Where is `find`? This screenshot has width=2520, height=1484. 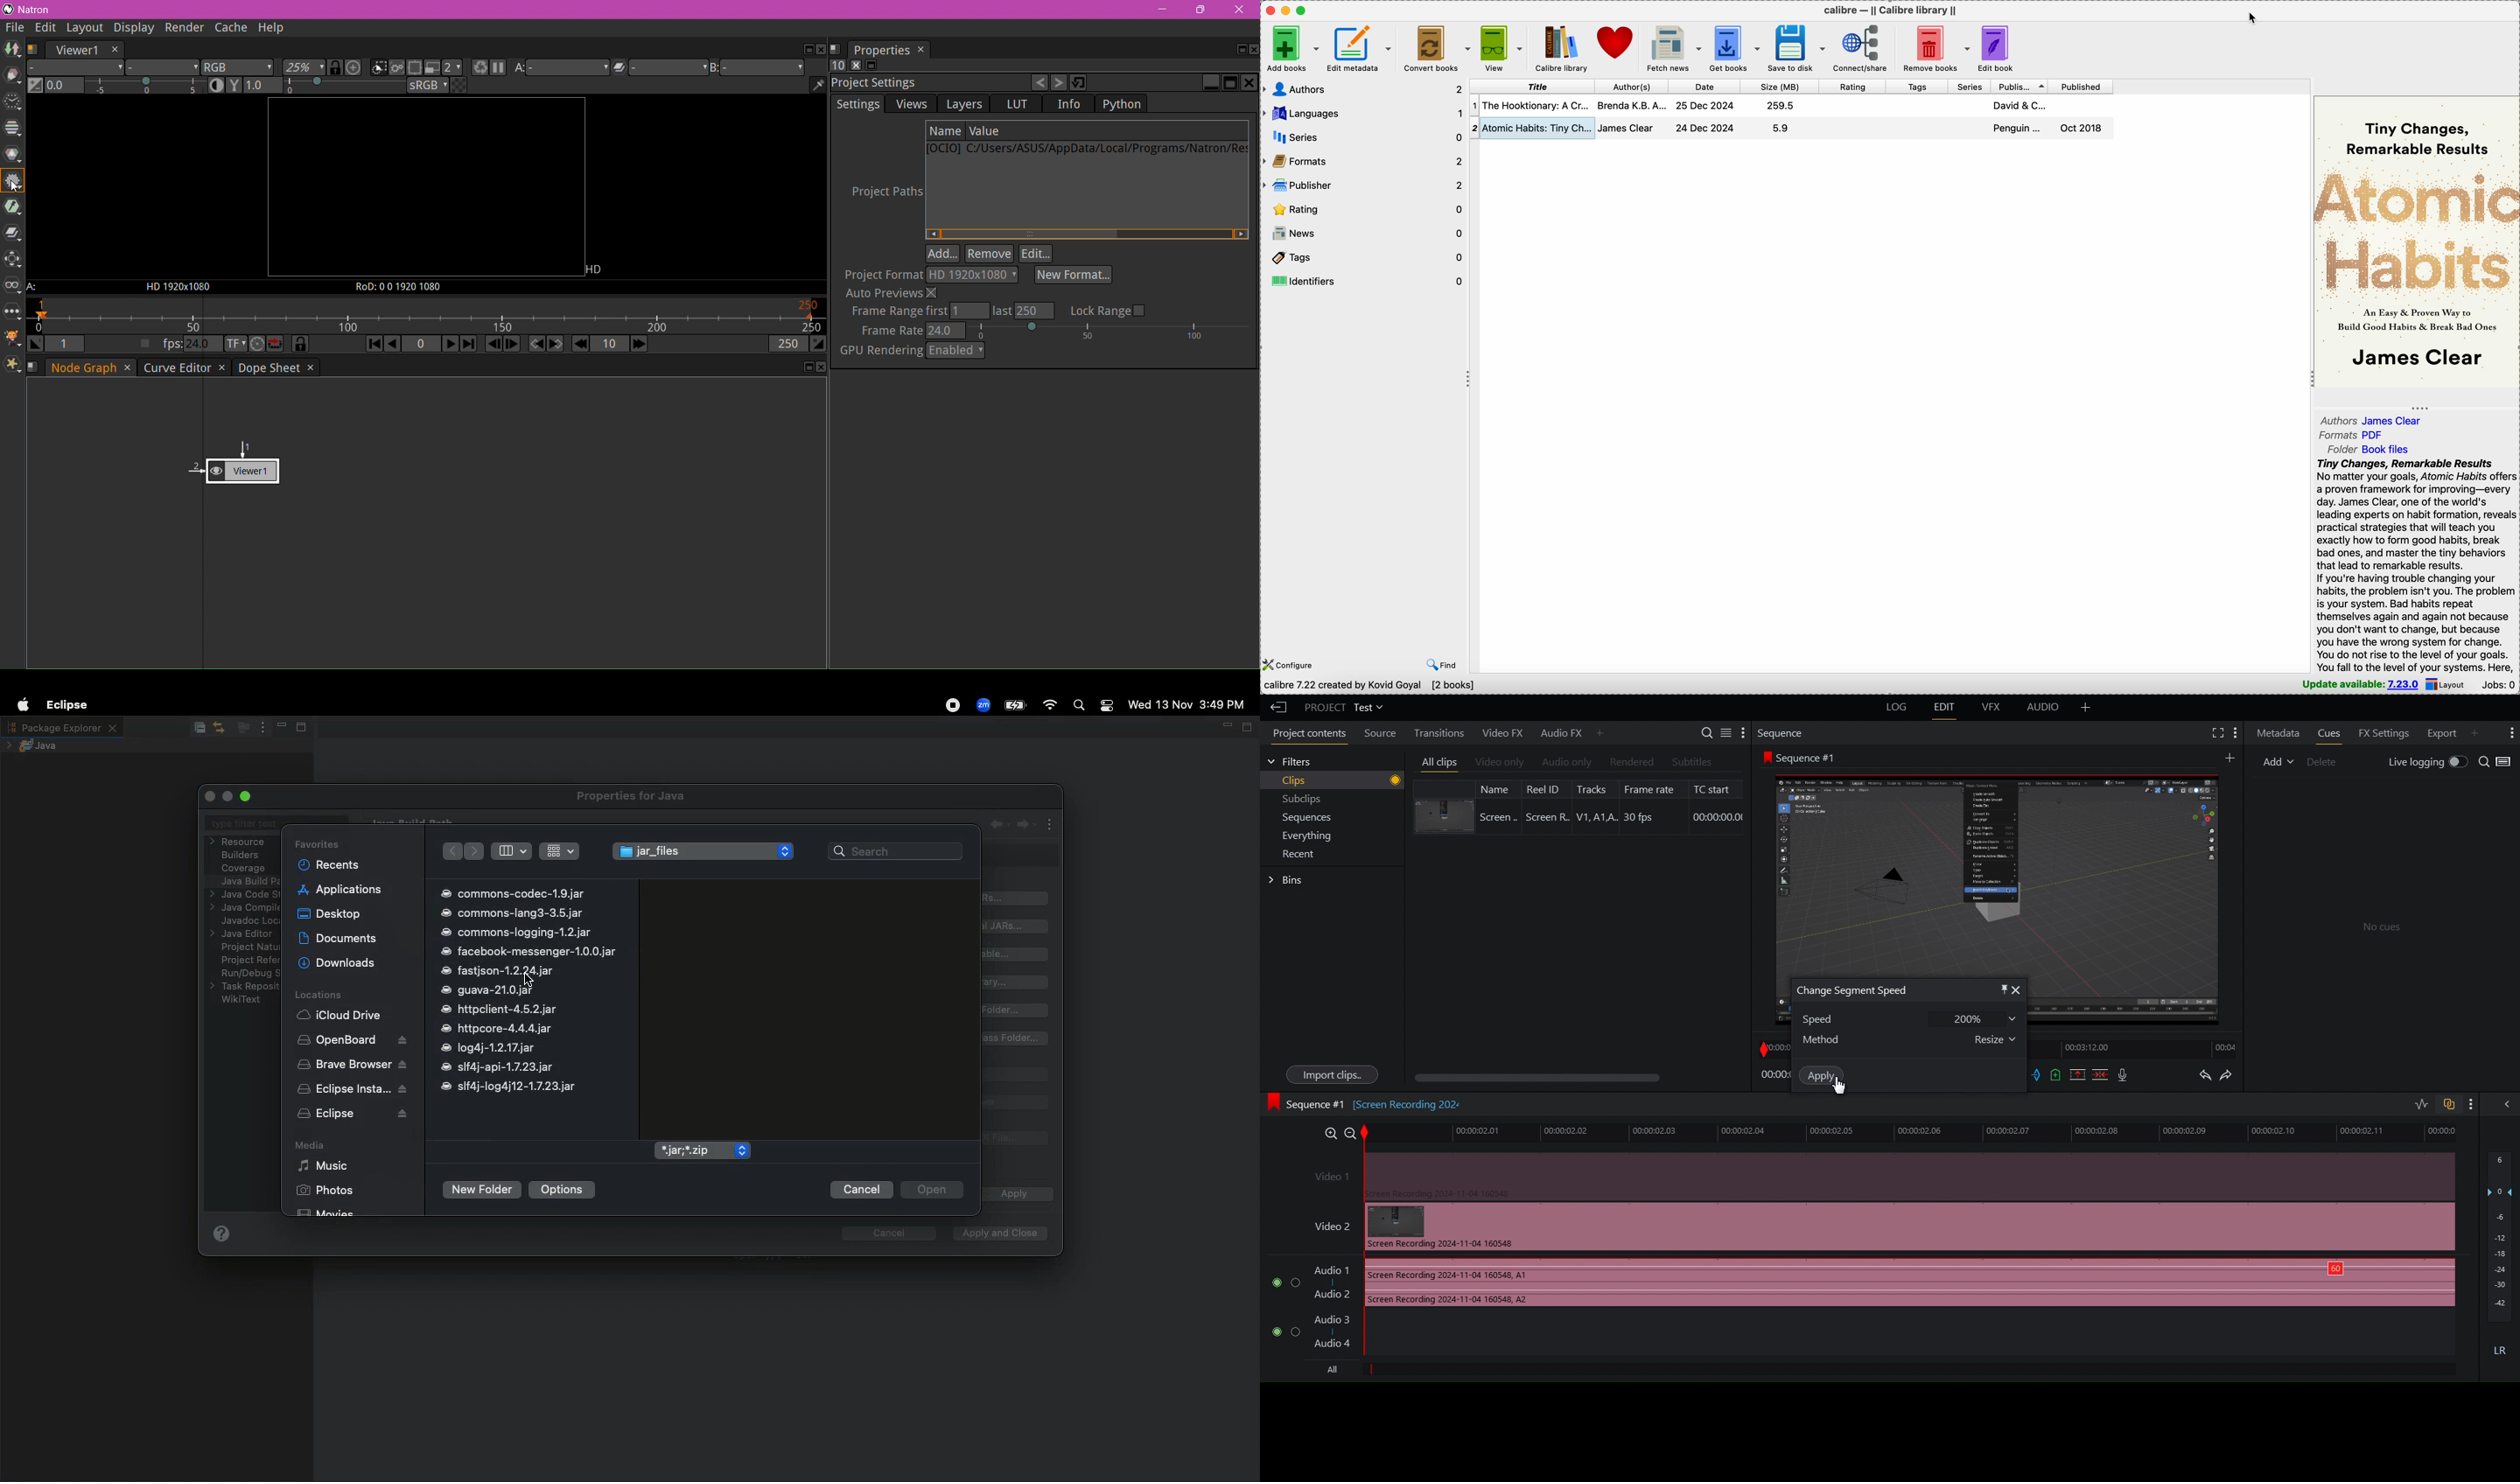
find is located at coordinates (1438, 664).